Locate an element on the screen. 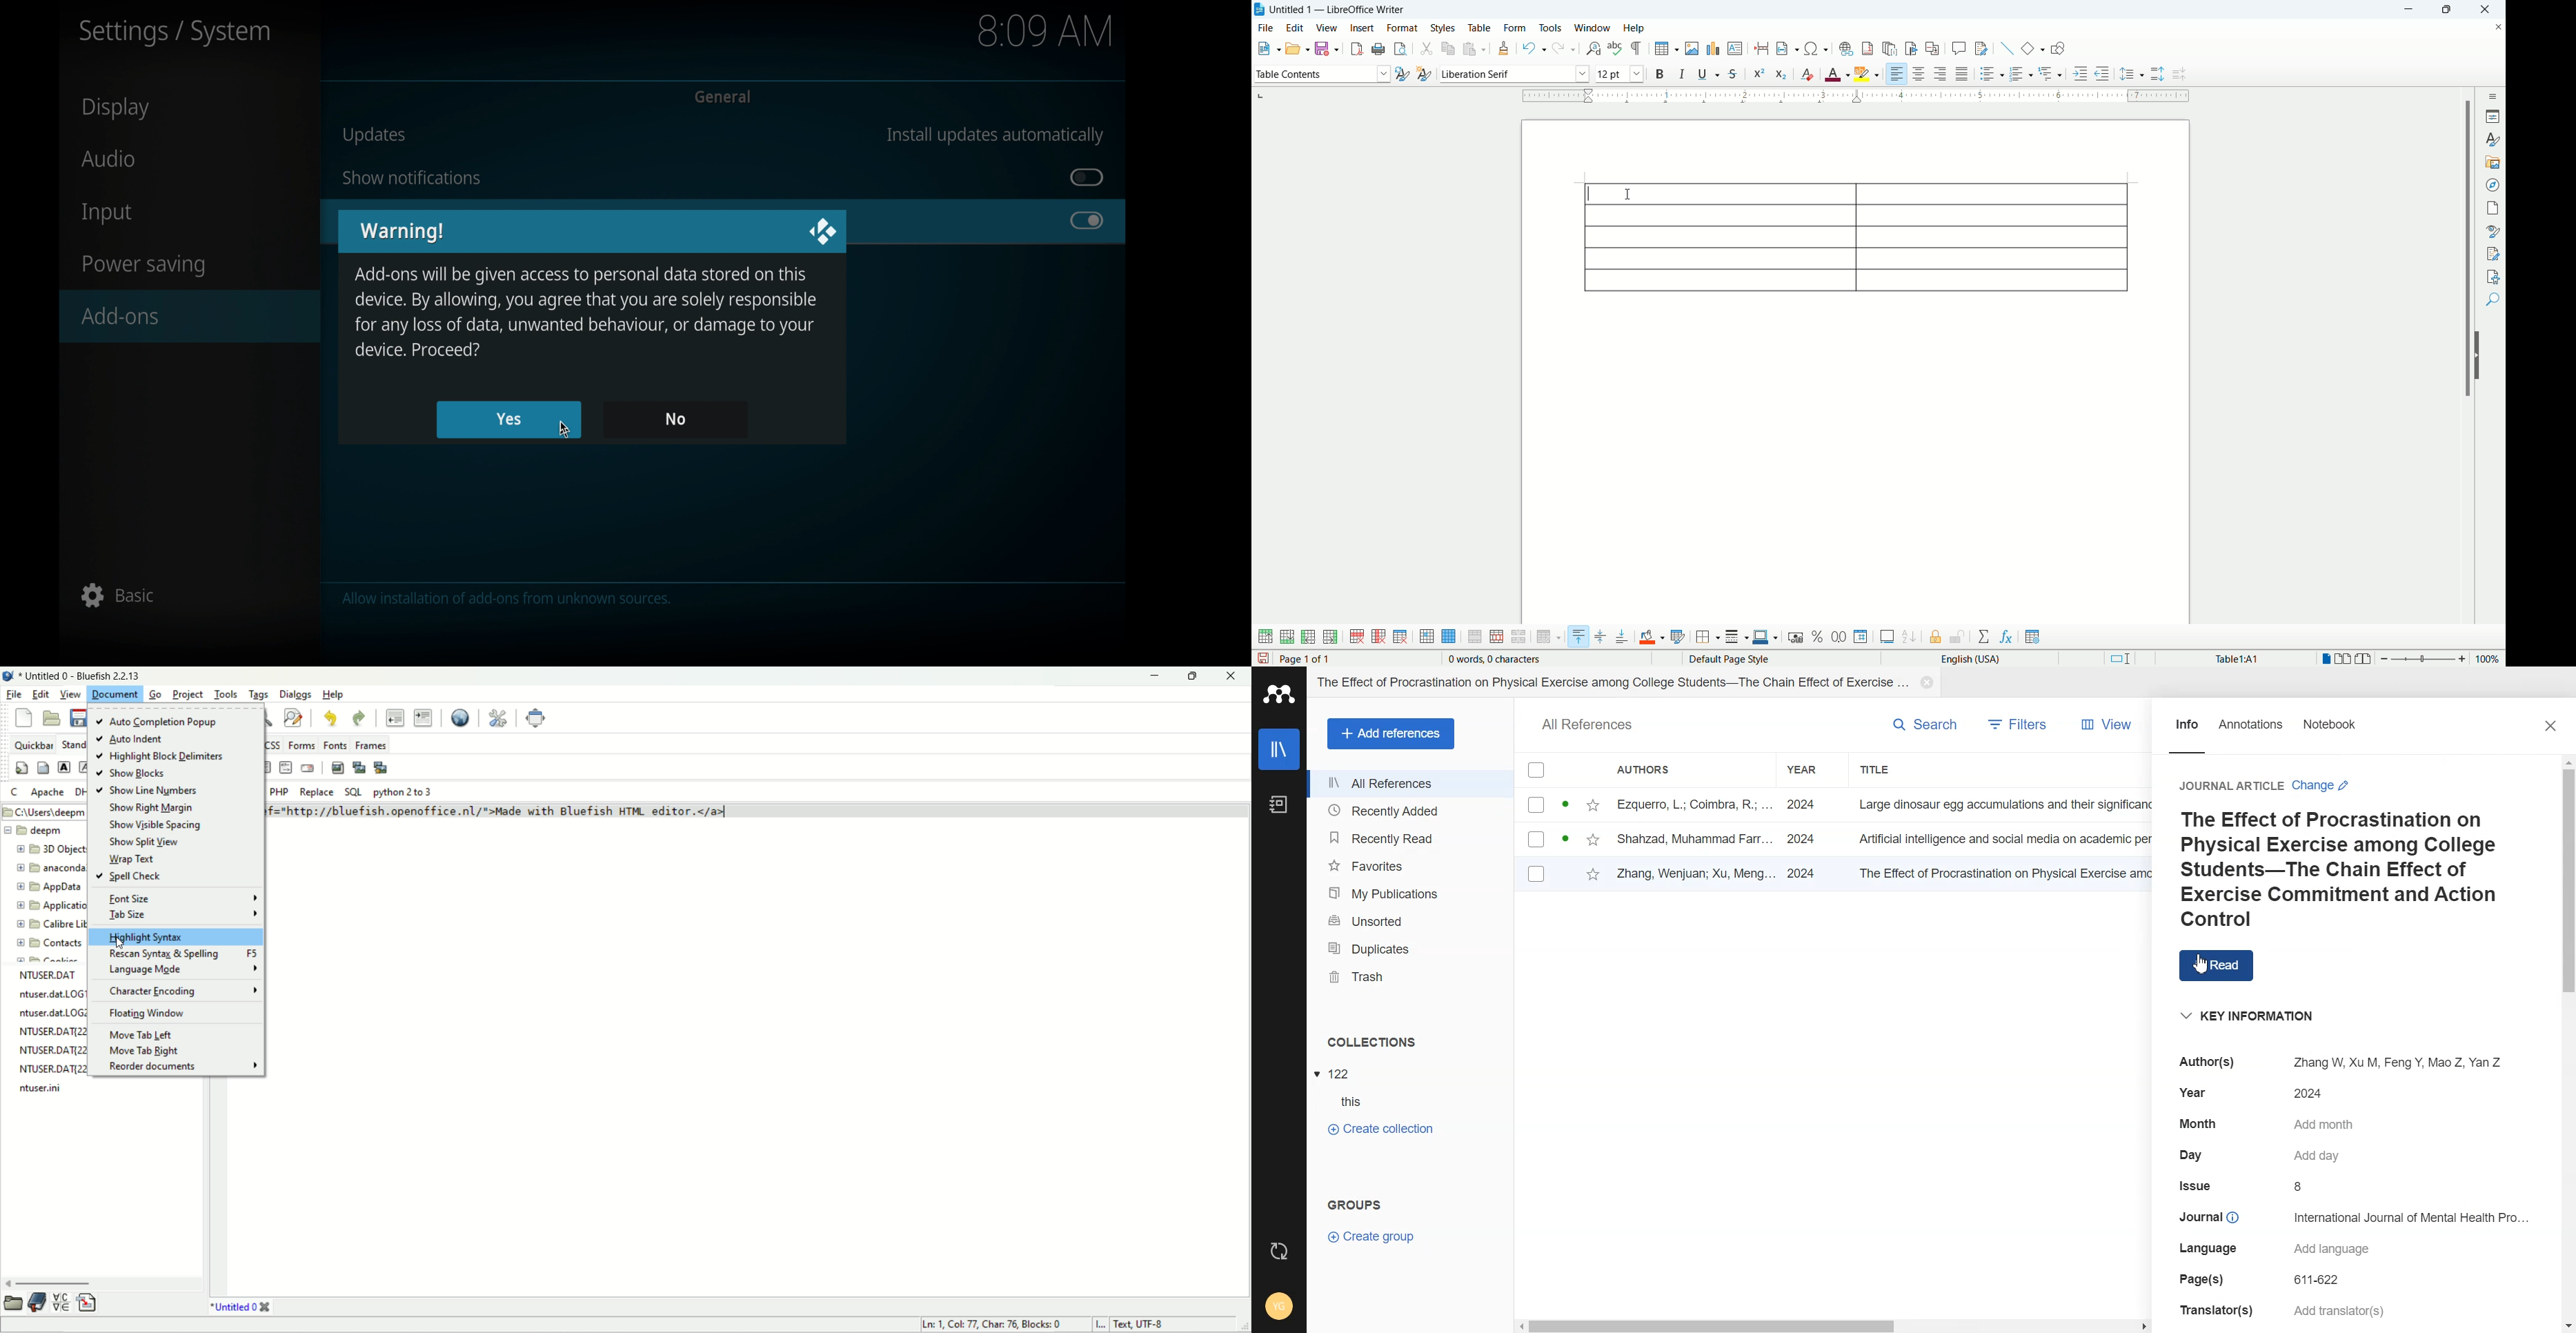 The width and height of the screenshot is (2576, 1344). text is located at coordinates (1999, 839).